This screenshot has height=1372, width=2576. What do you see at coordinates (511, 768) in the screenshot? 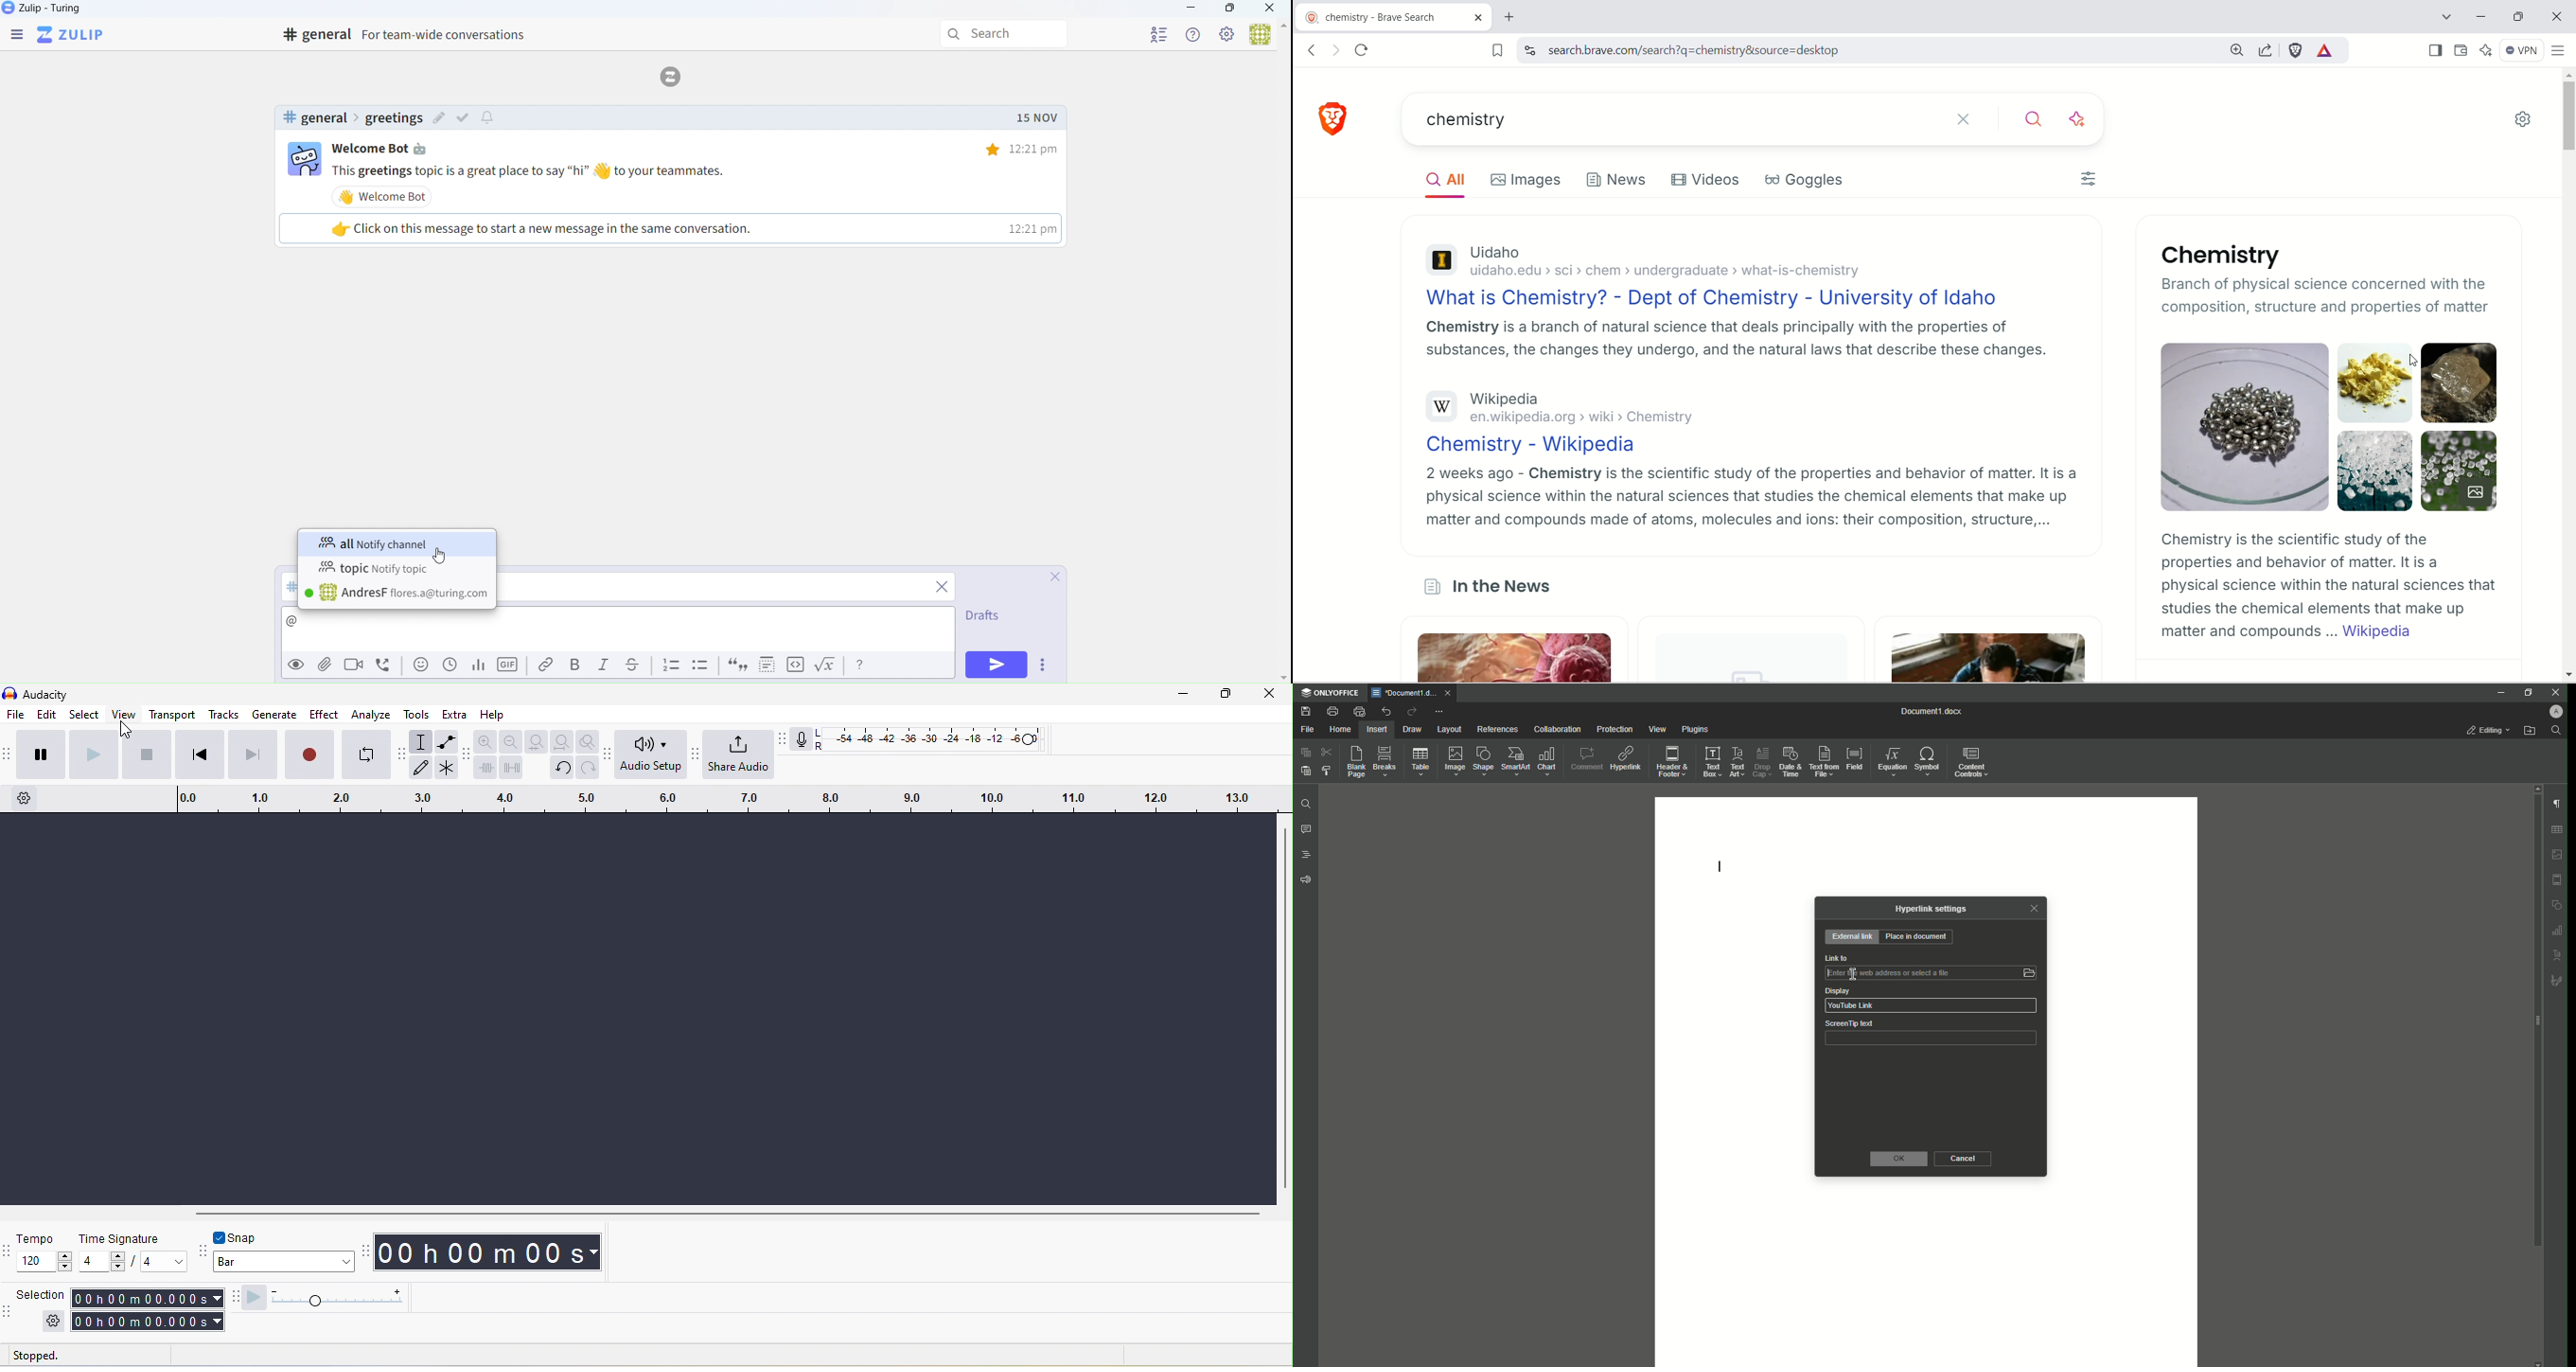
I see `silence audio selection` at bounding box center [511, 768].